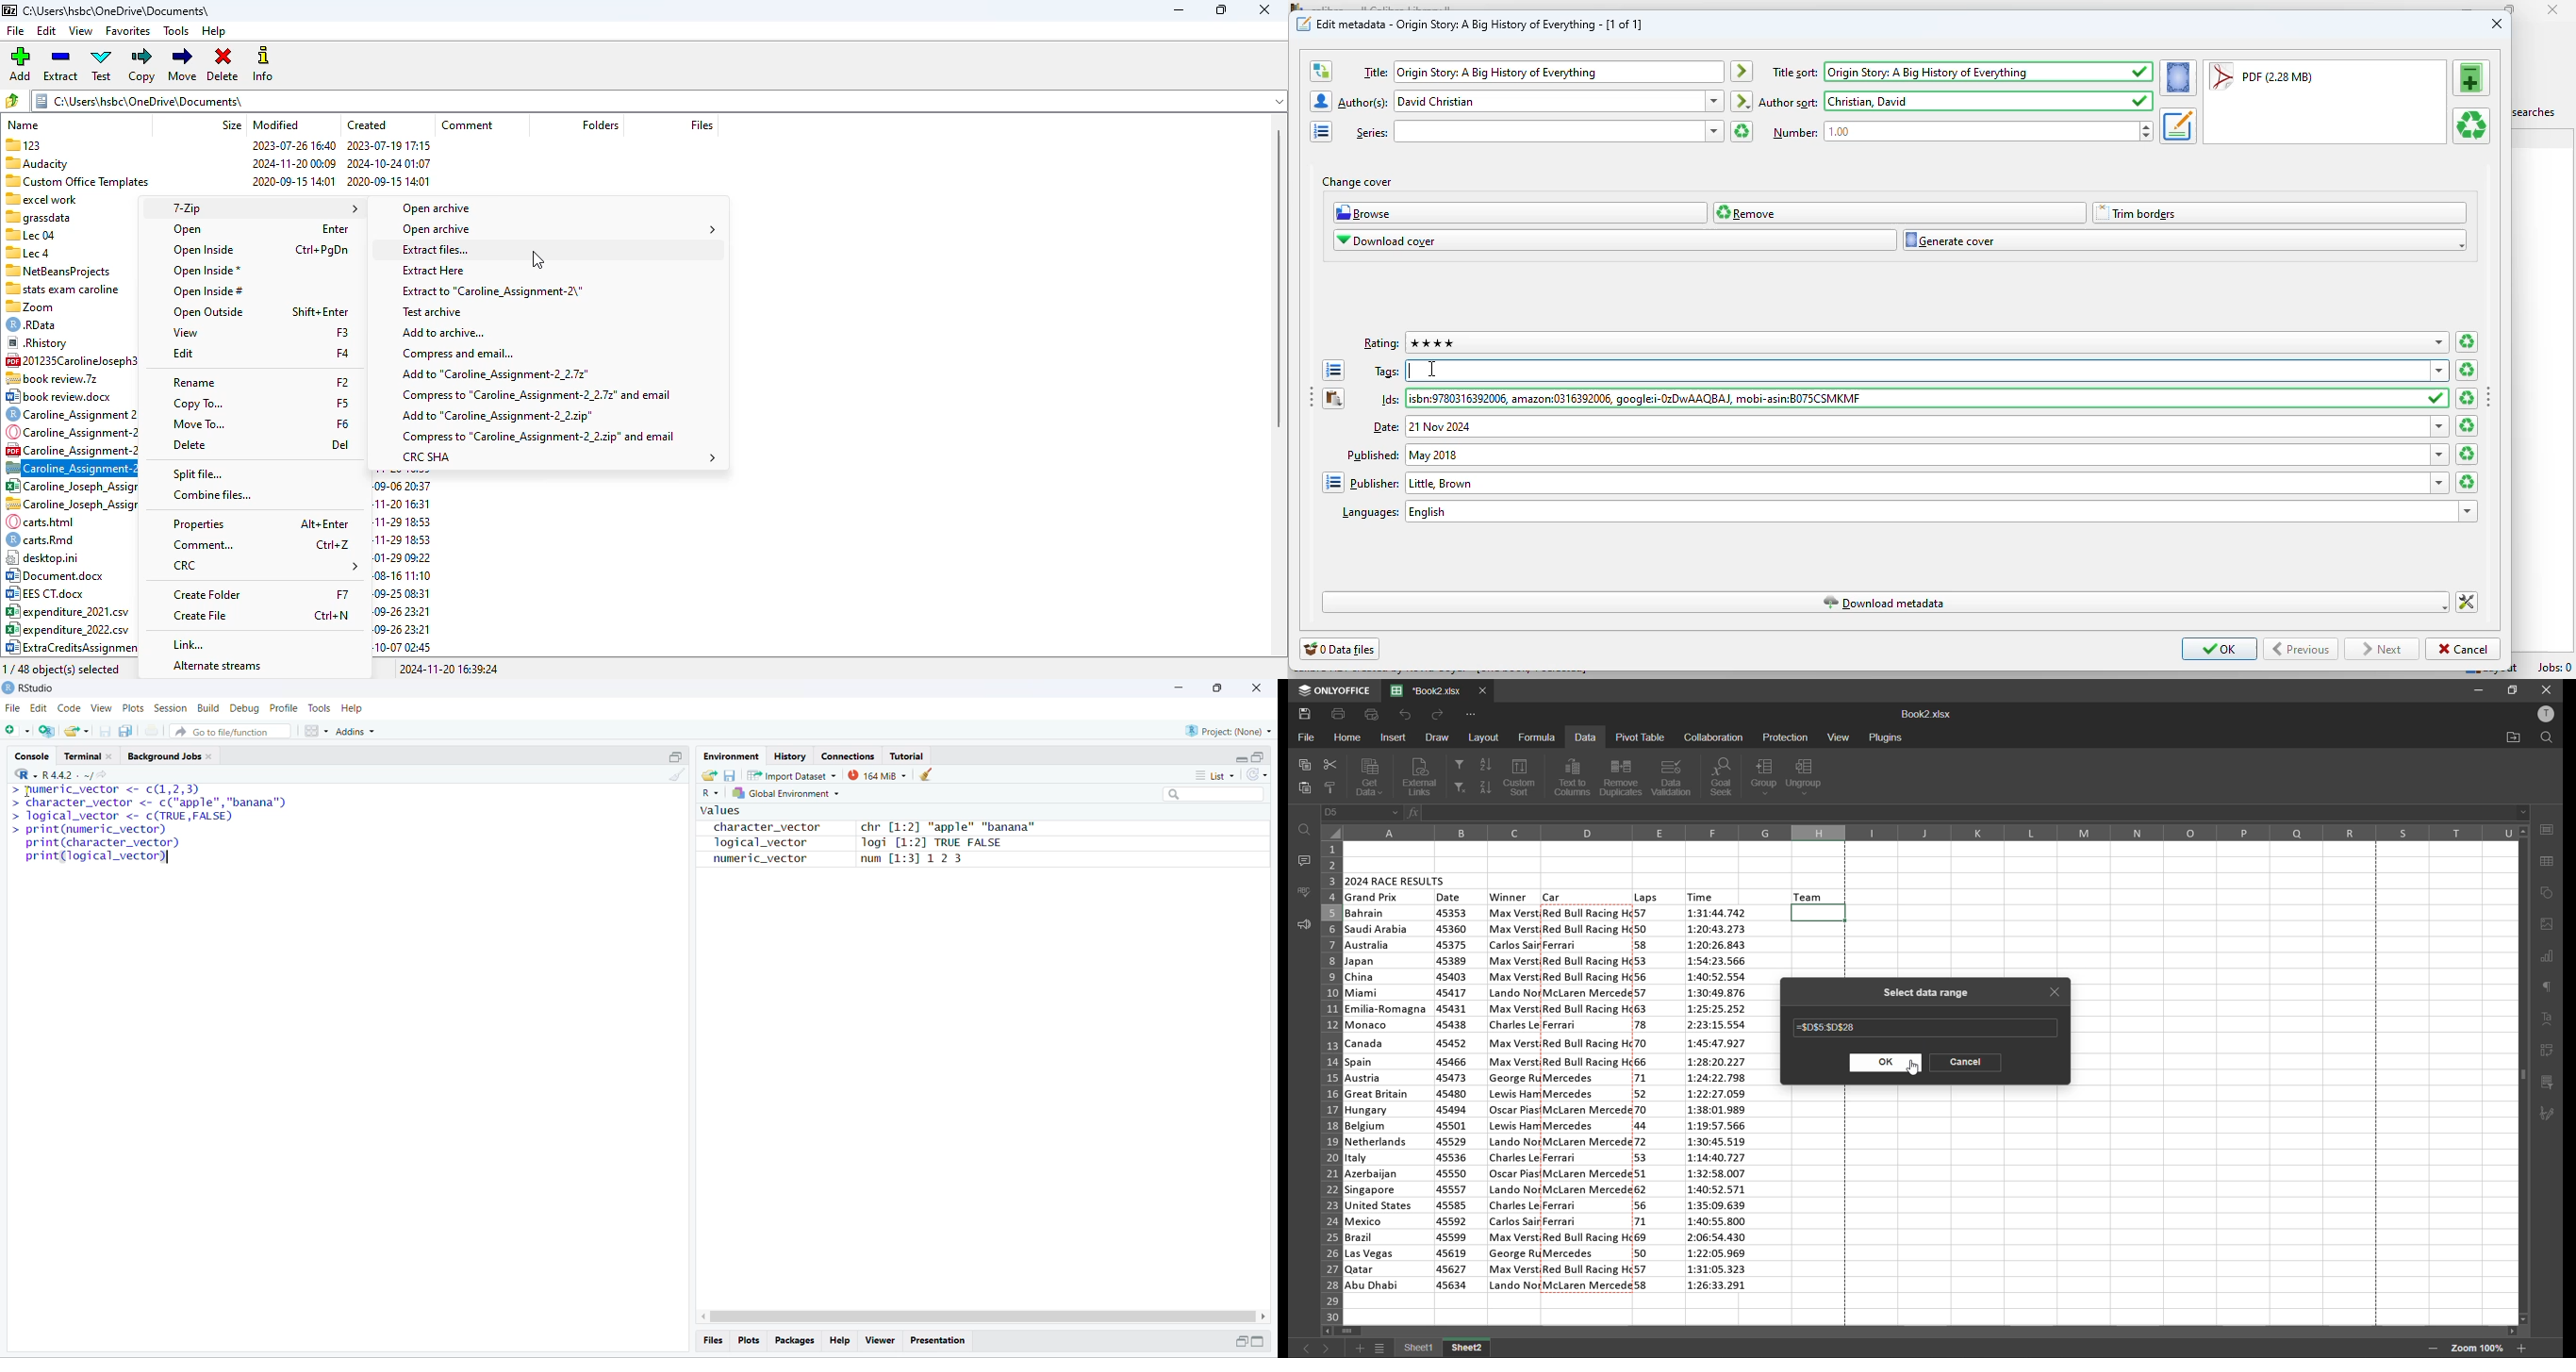  Describe the element at coordinates (13, 709) in the screenshot. I see `File` at that location.